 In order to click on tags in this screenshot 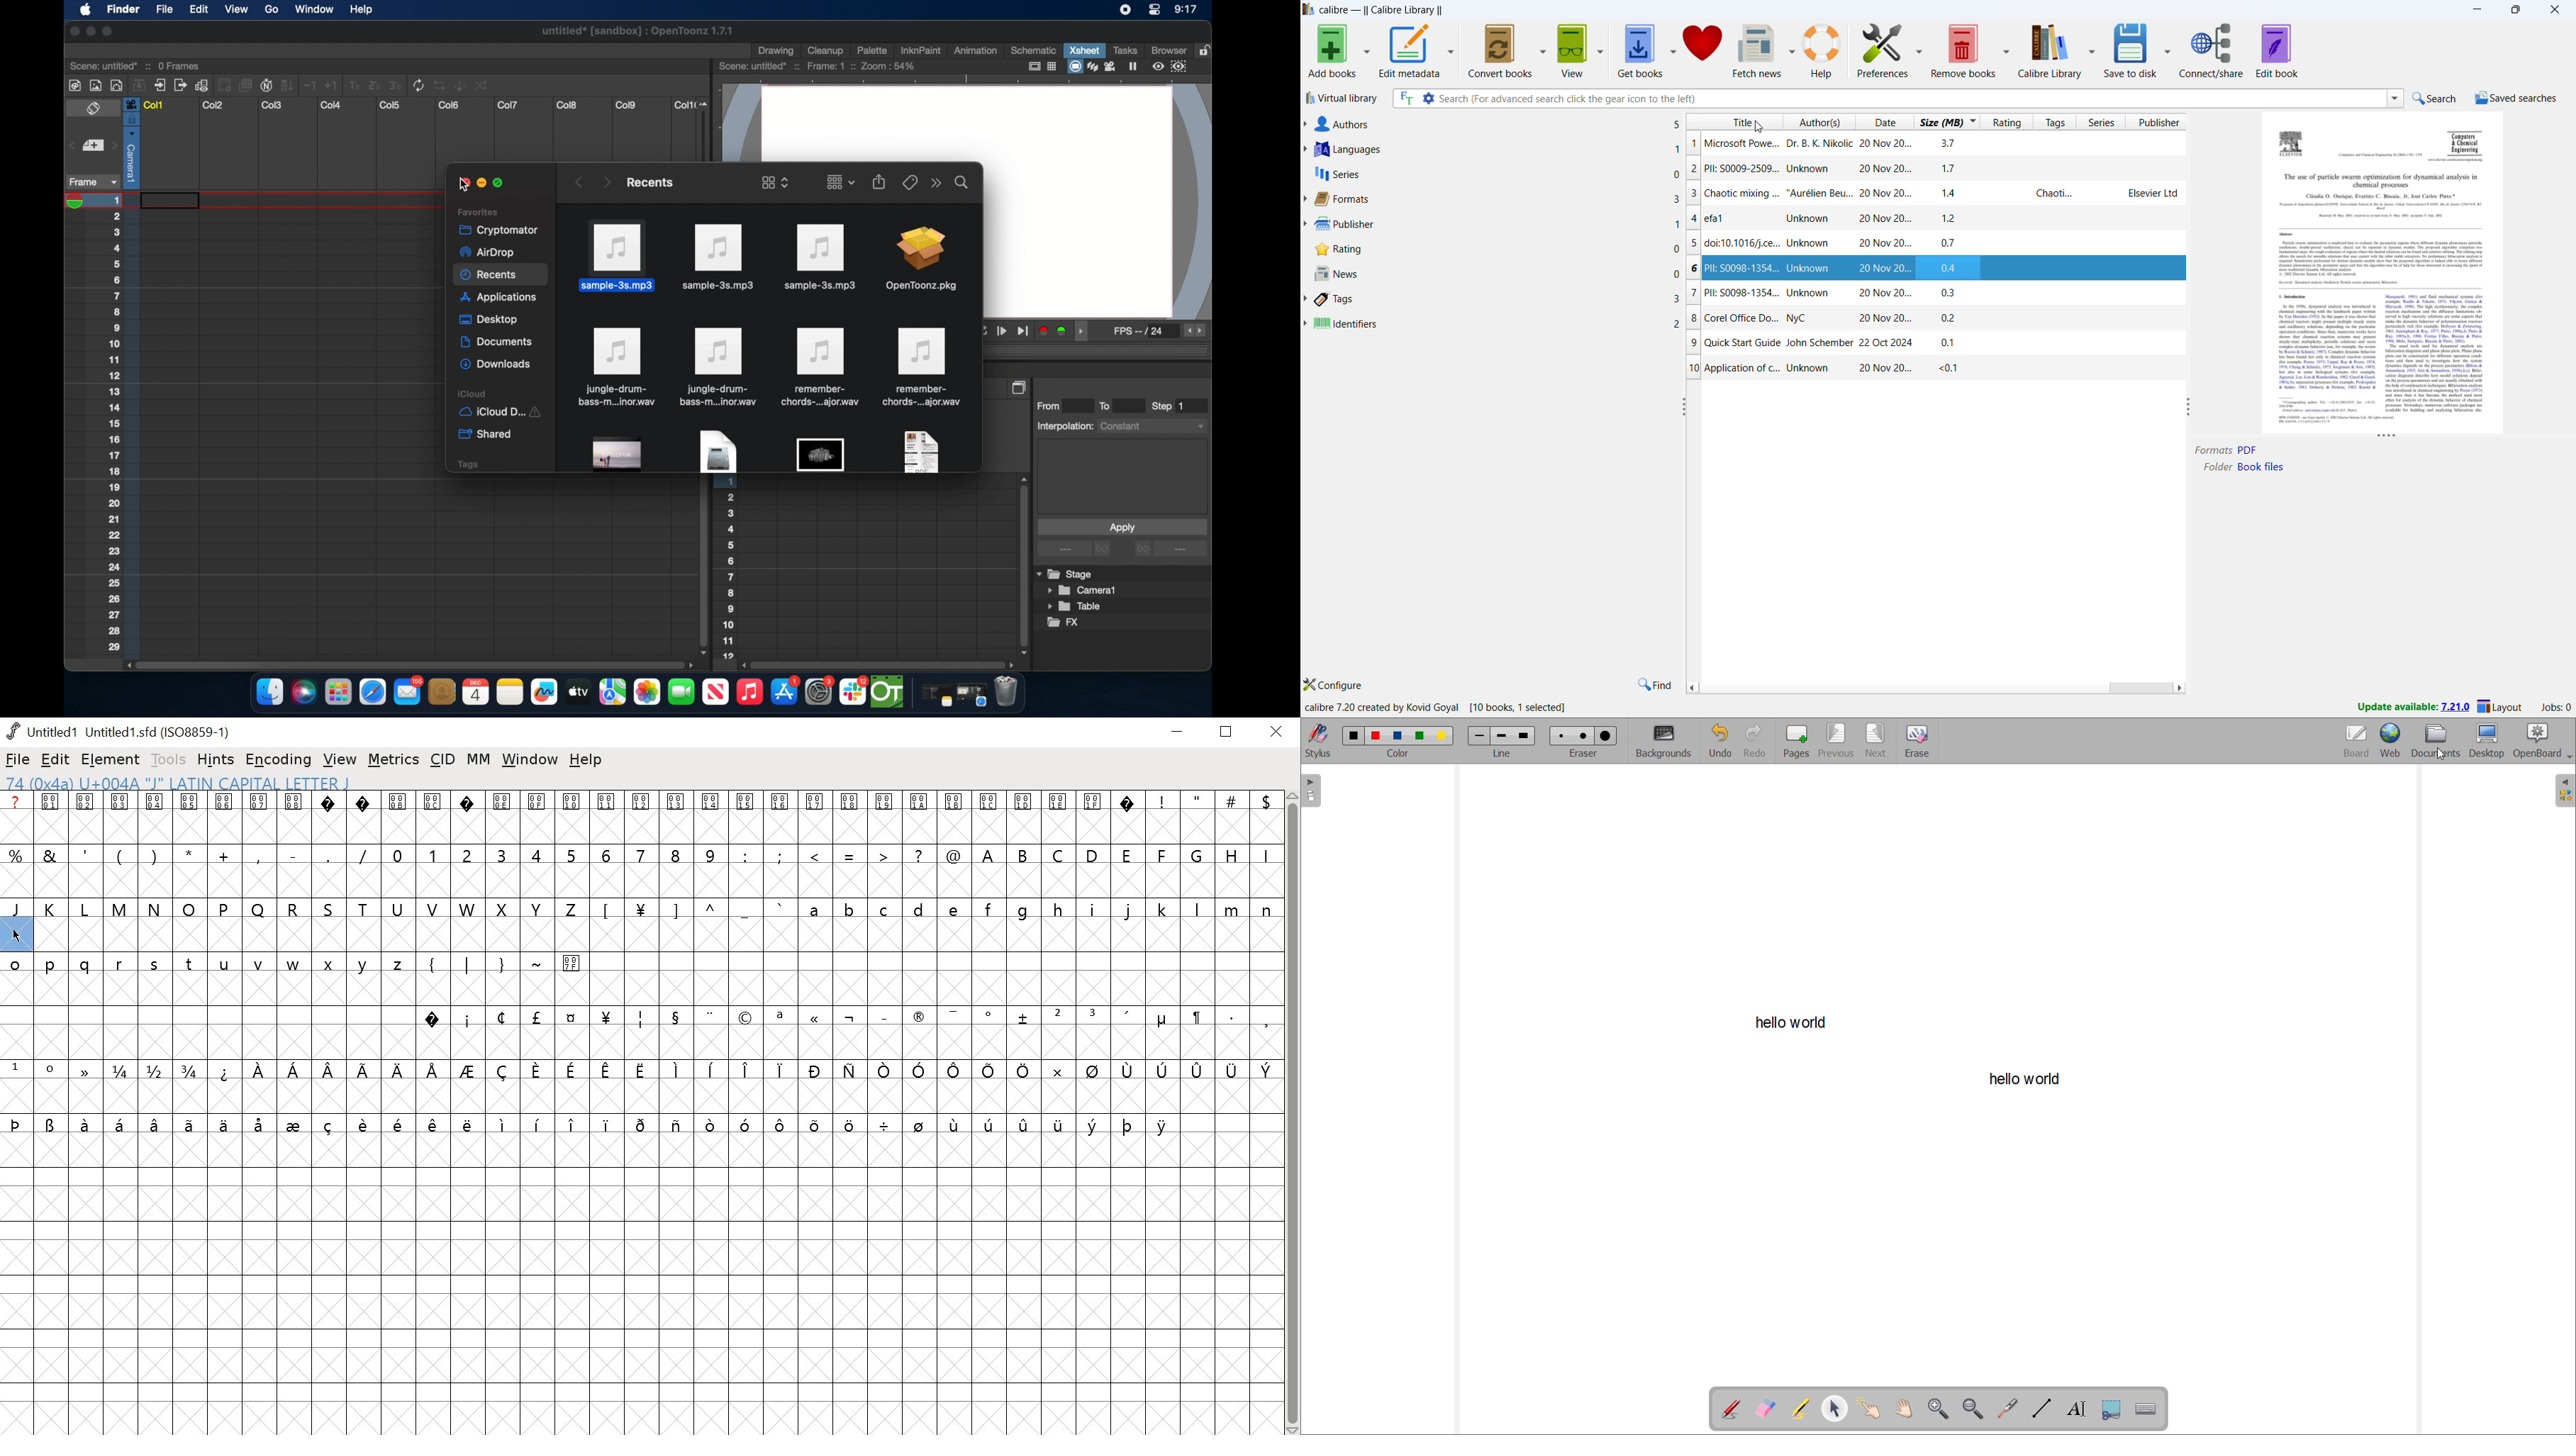, I will do `click(1498, 299)`.